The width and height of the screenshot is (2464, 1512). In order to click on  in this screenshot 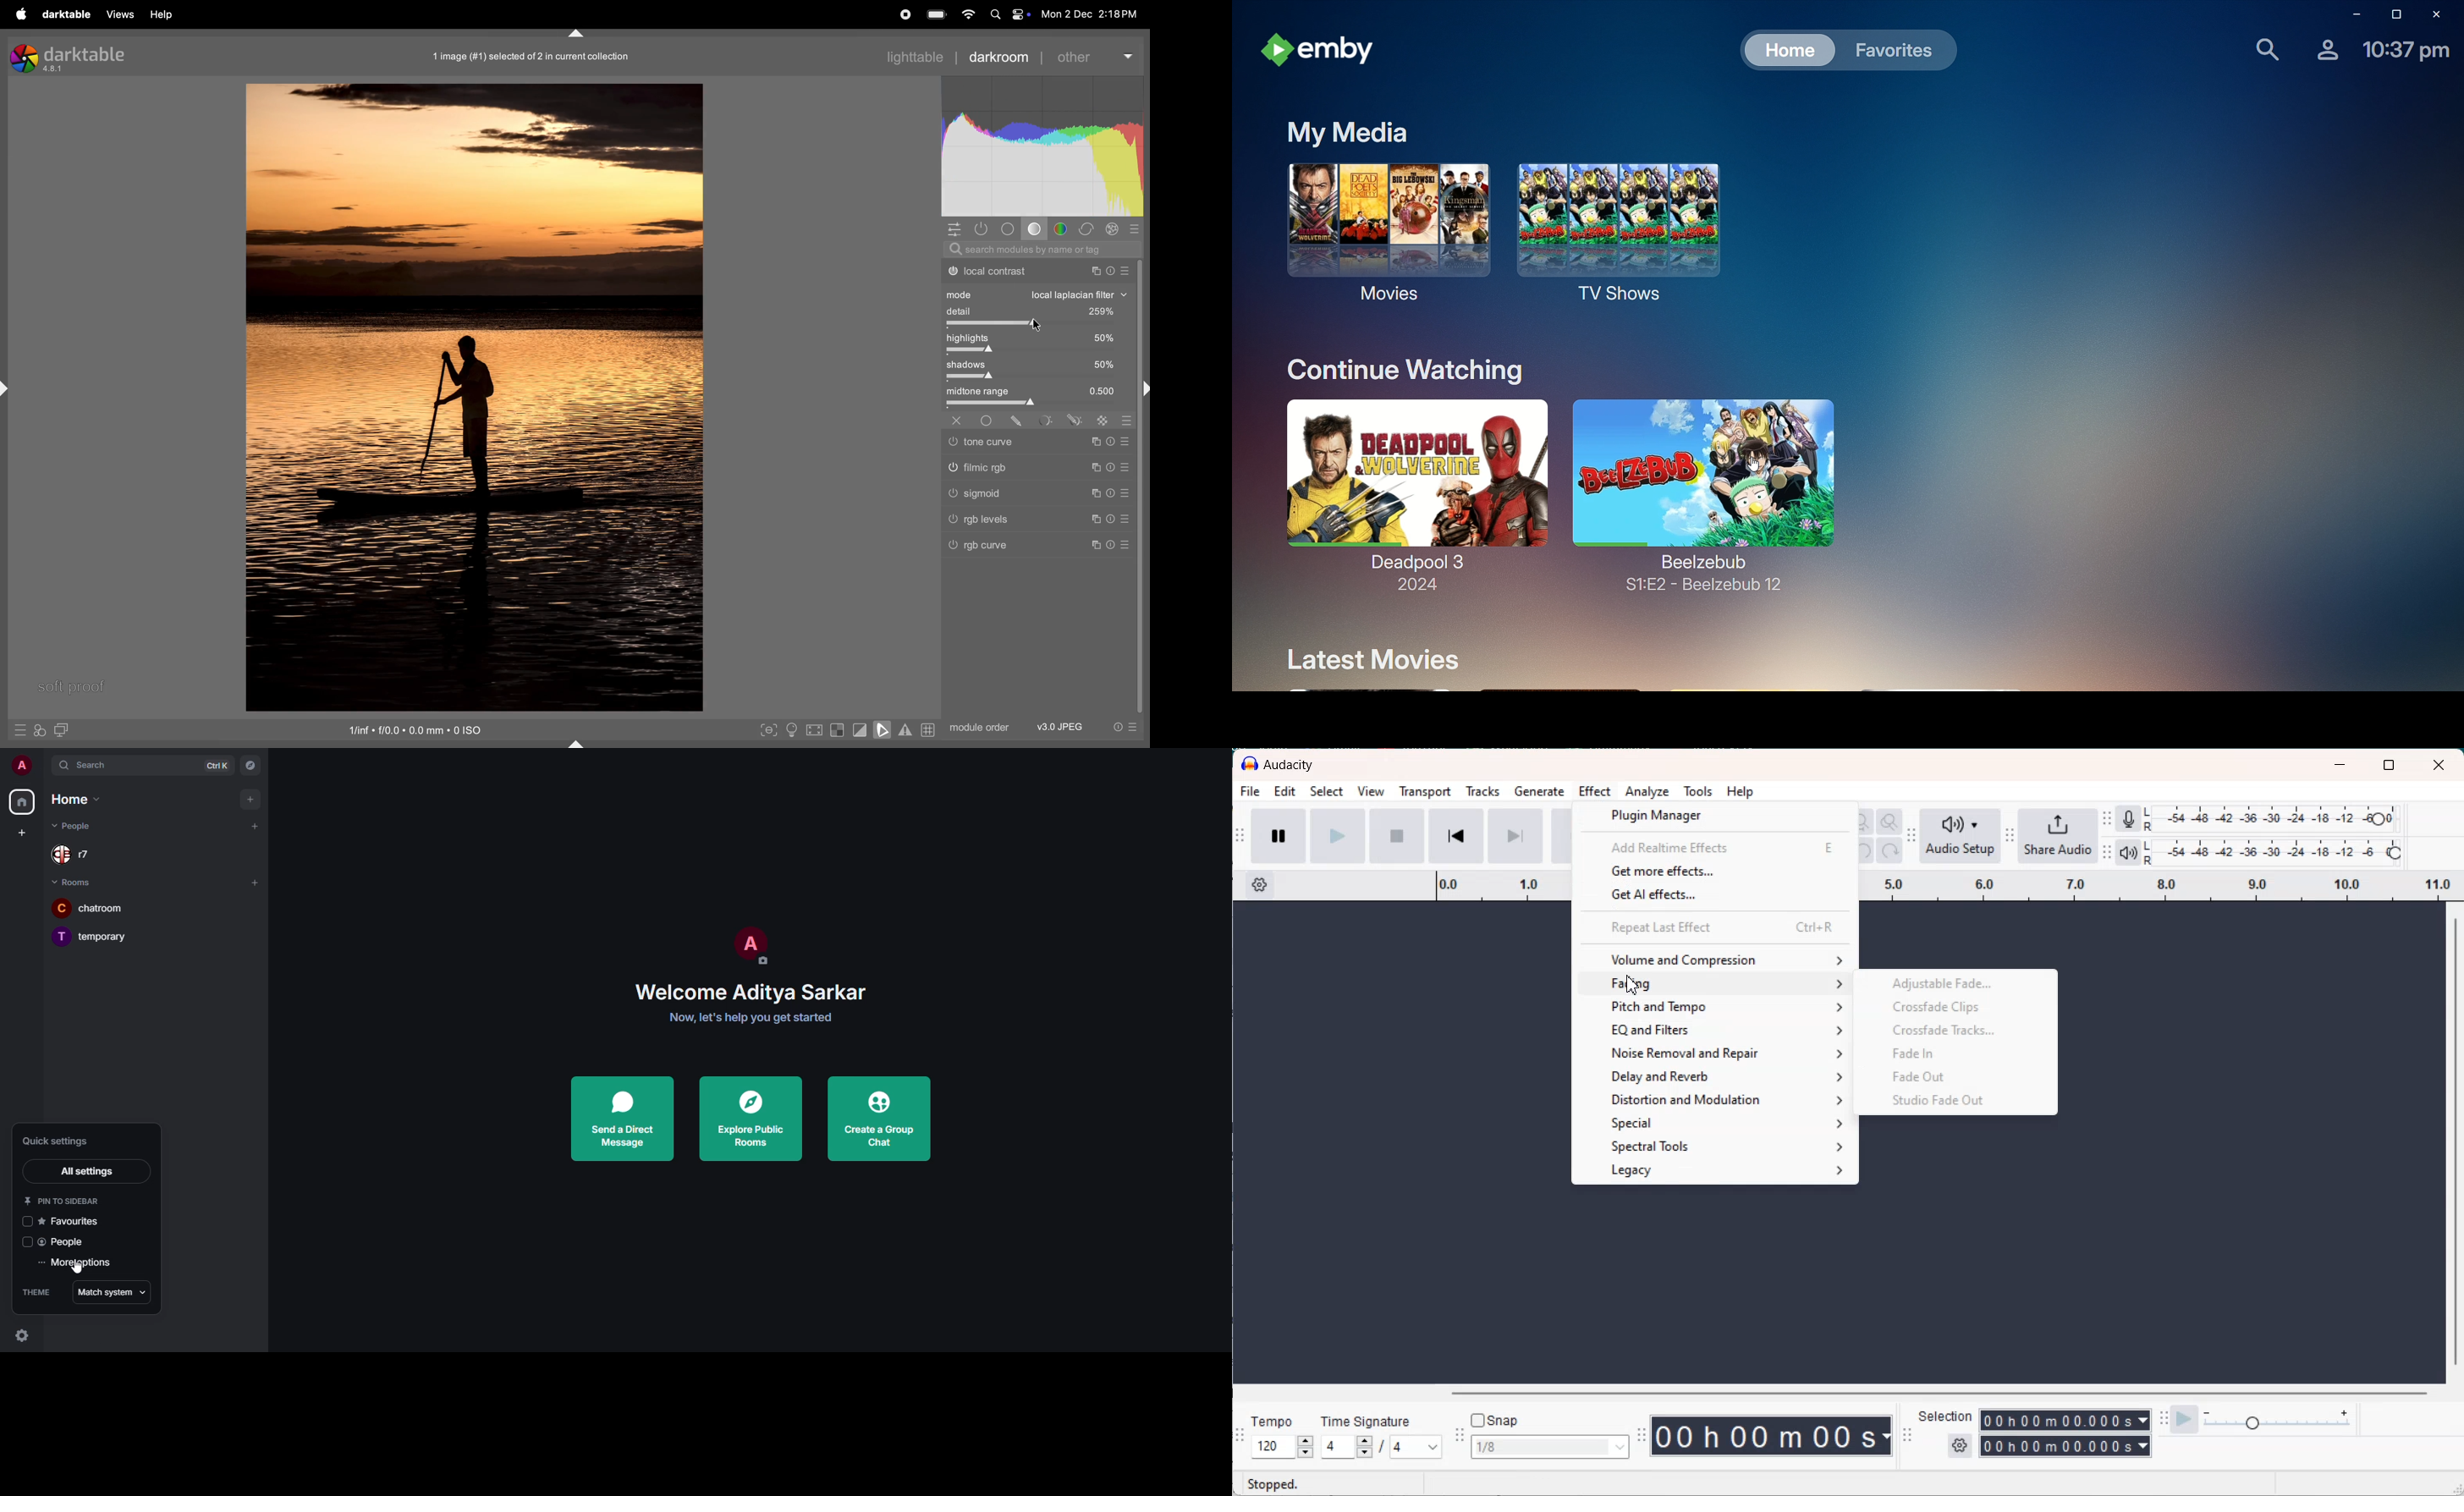, I will do `click(1000, 520)`.